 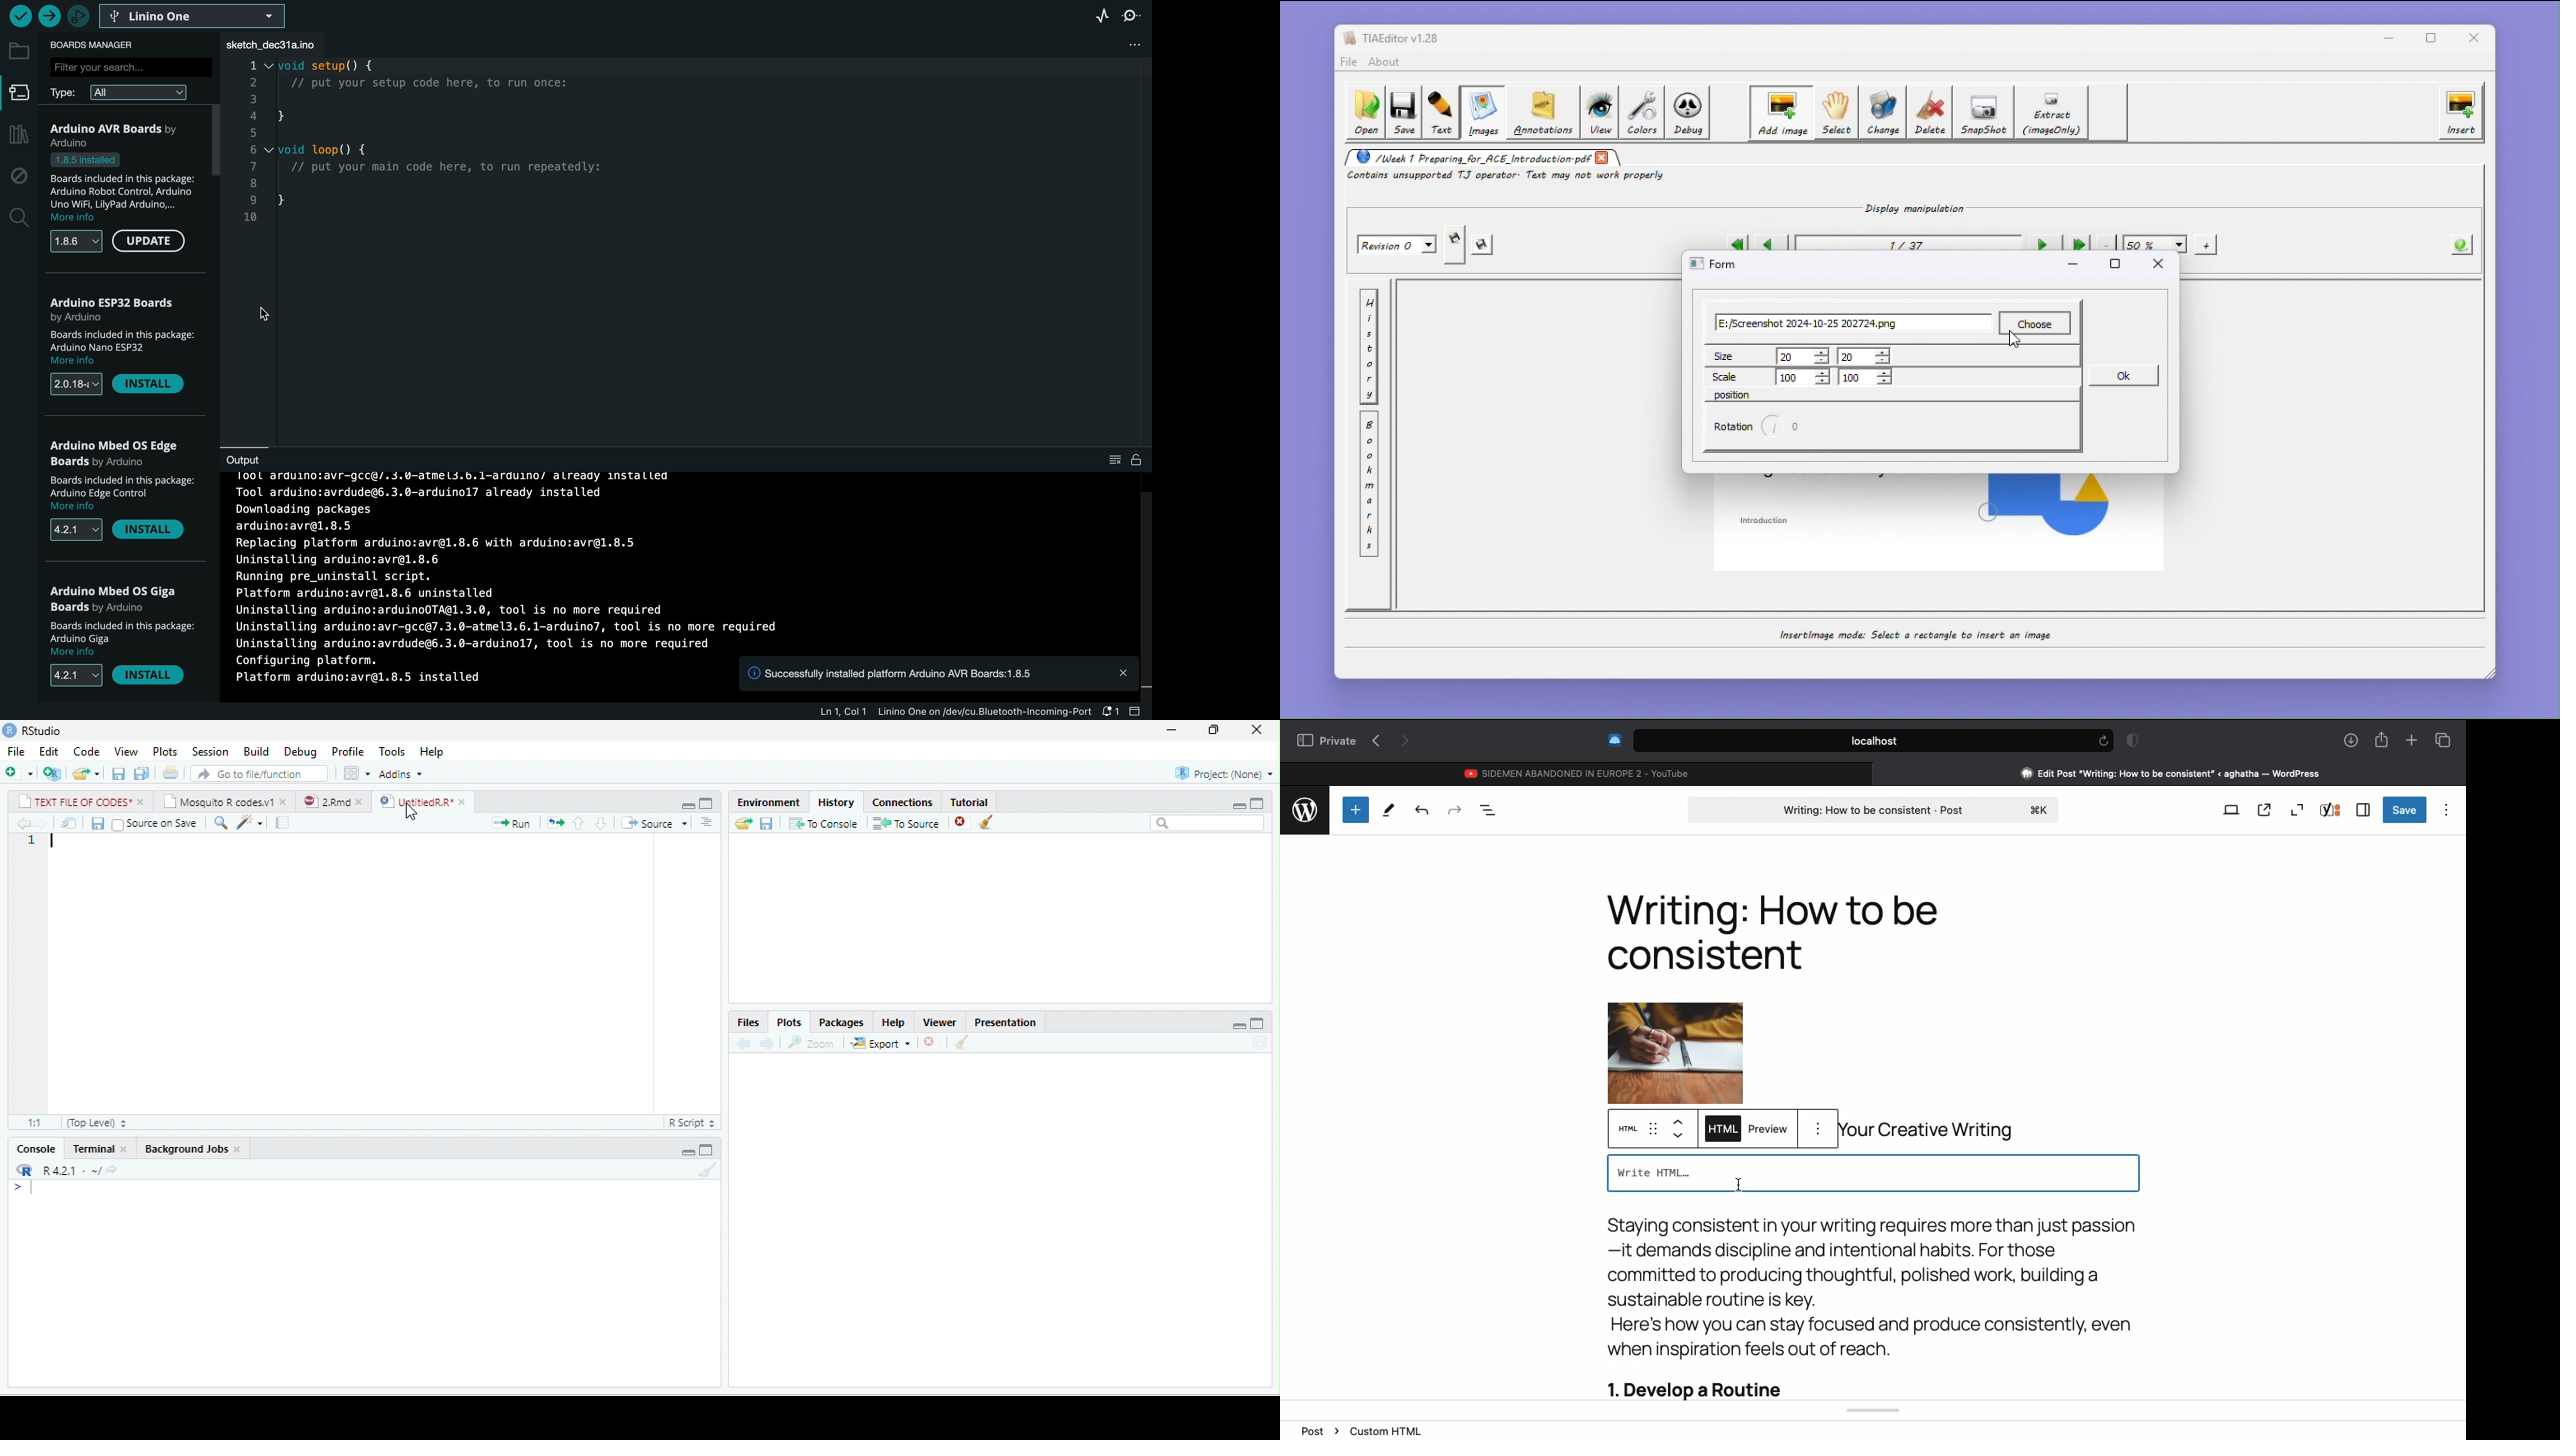 I want to click on Text file, so click(x=691, y=1122).